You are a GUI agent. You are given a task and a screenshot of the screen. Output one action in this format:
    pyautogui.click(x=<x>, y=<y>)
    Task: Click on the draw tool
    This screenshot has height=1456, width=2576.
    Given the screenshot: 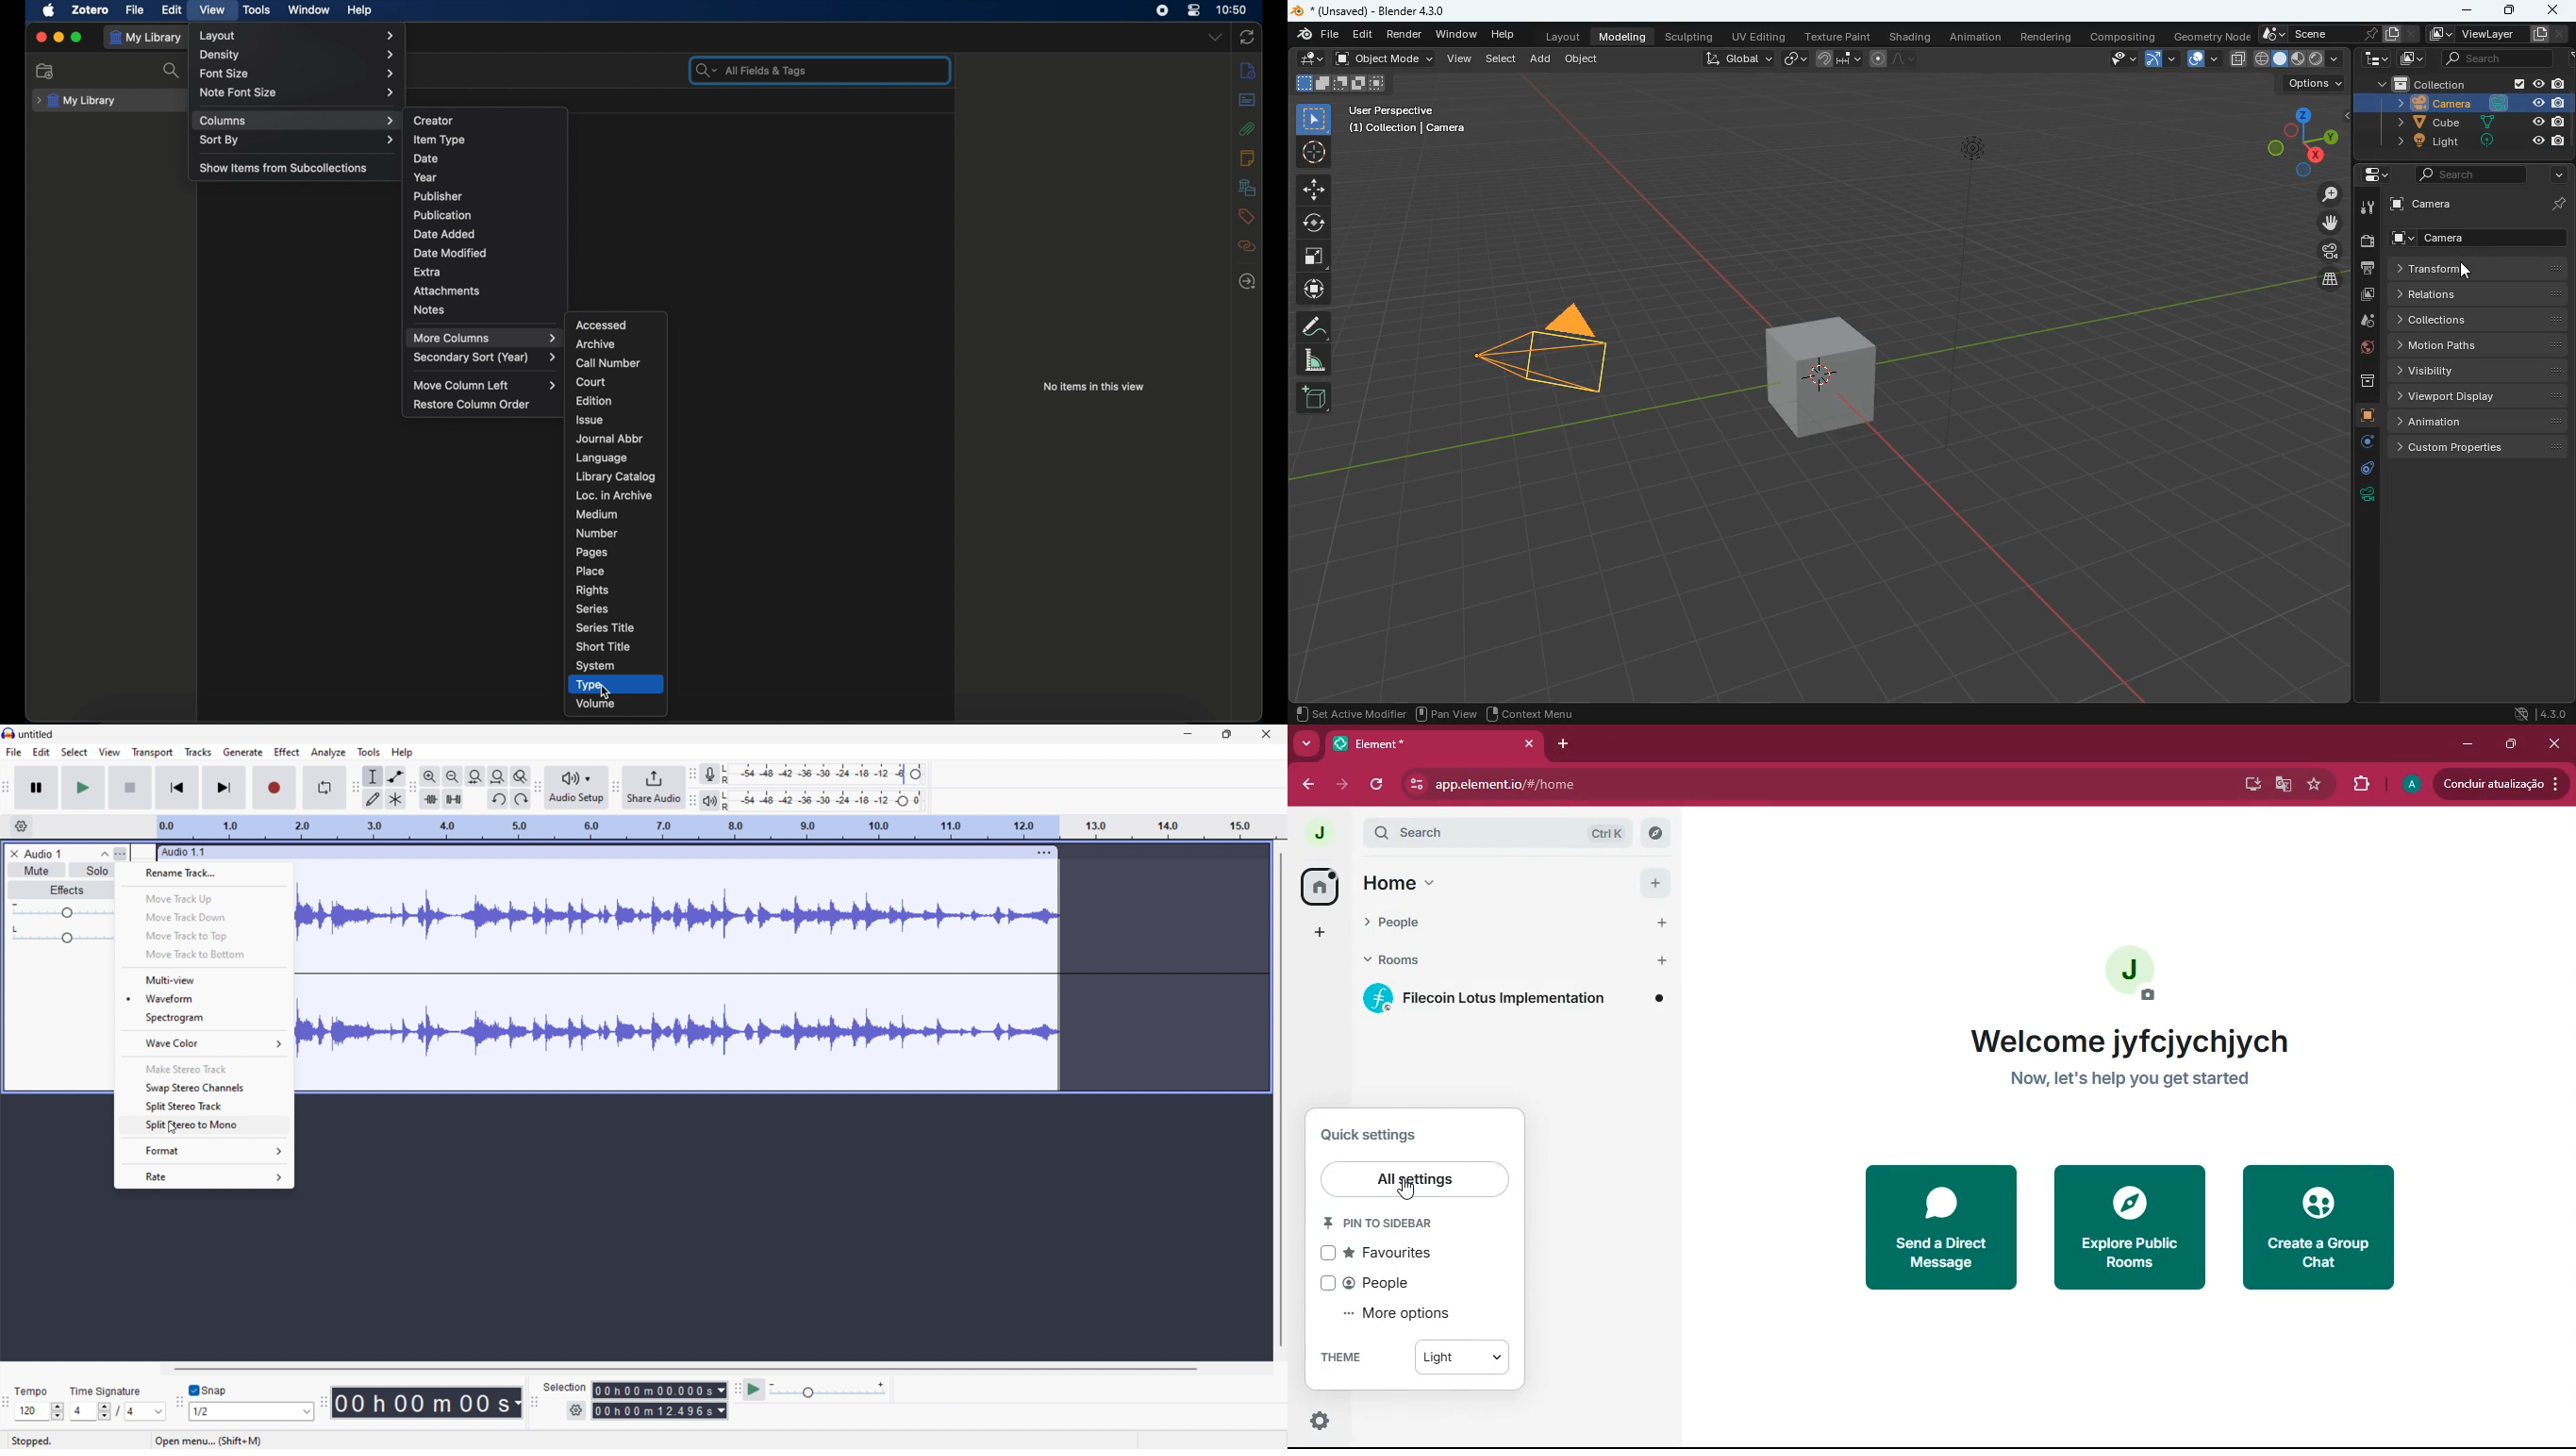 What is the action you would take?
    pyautogui.click(x=374, y=798)
    